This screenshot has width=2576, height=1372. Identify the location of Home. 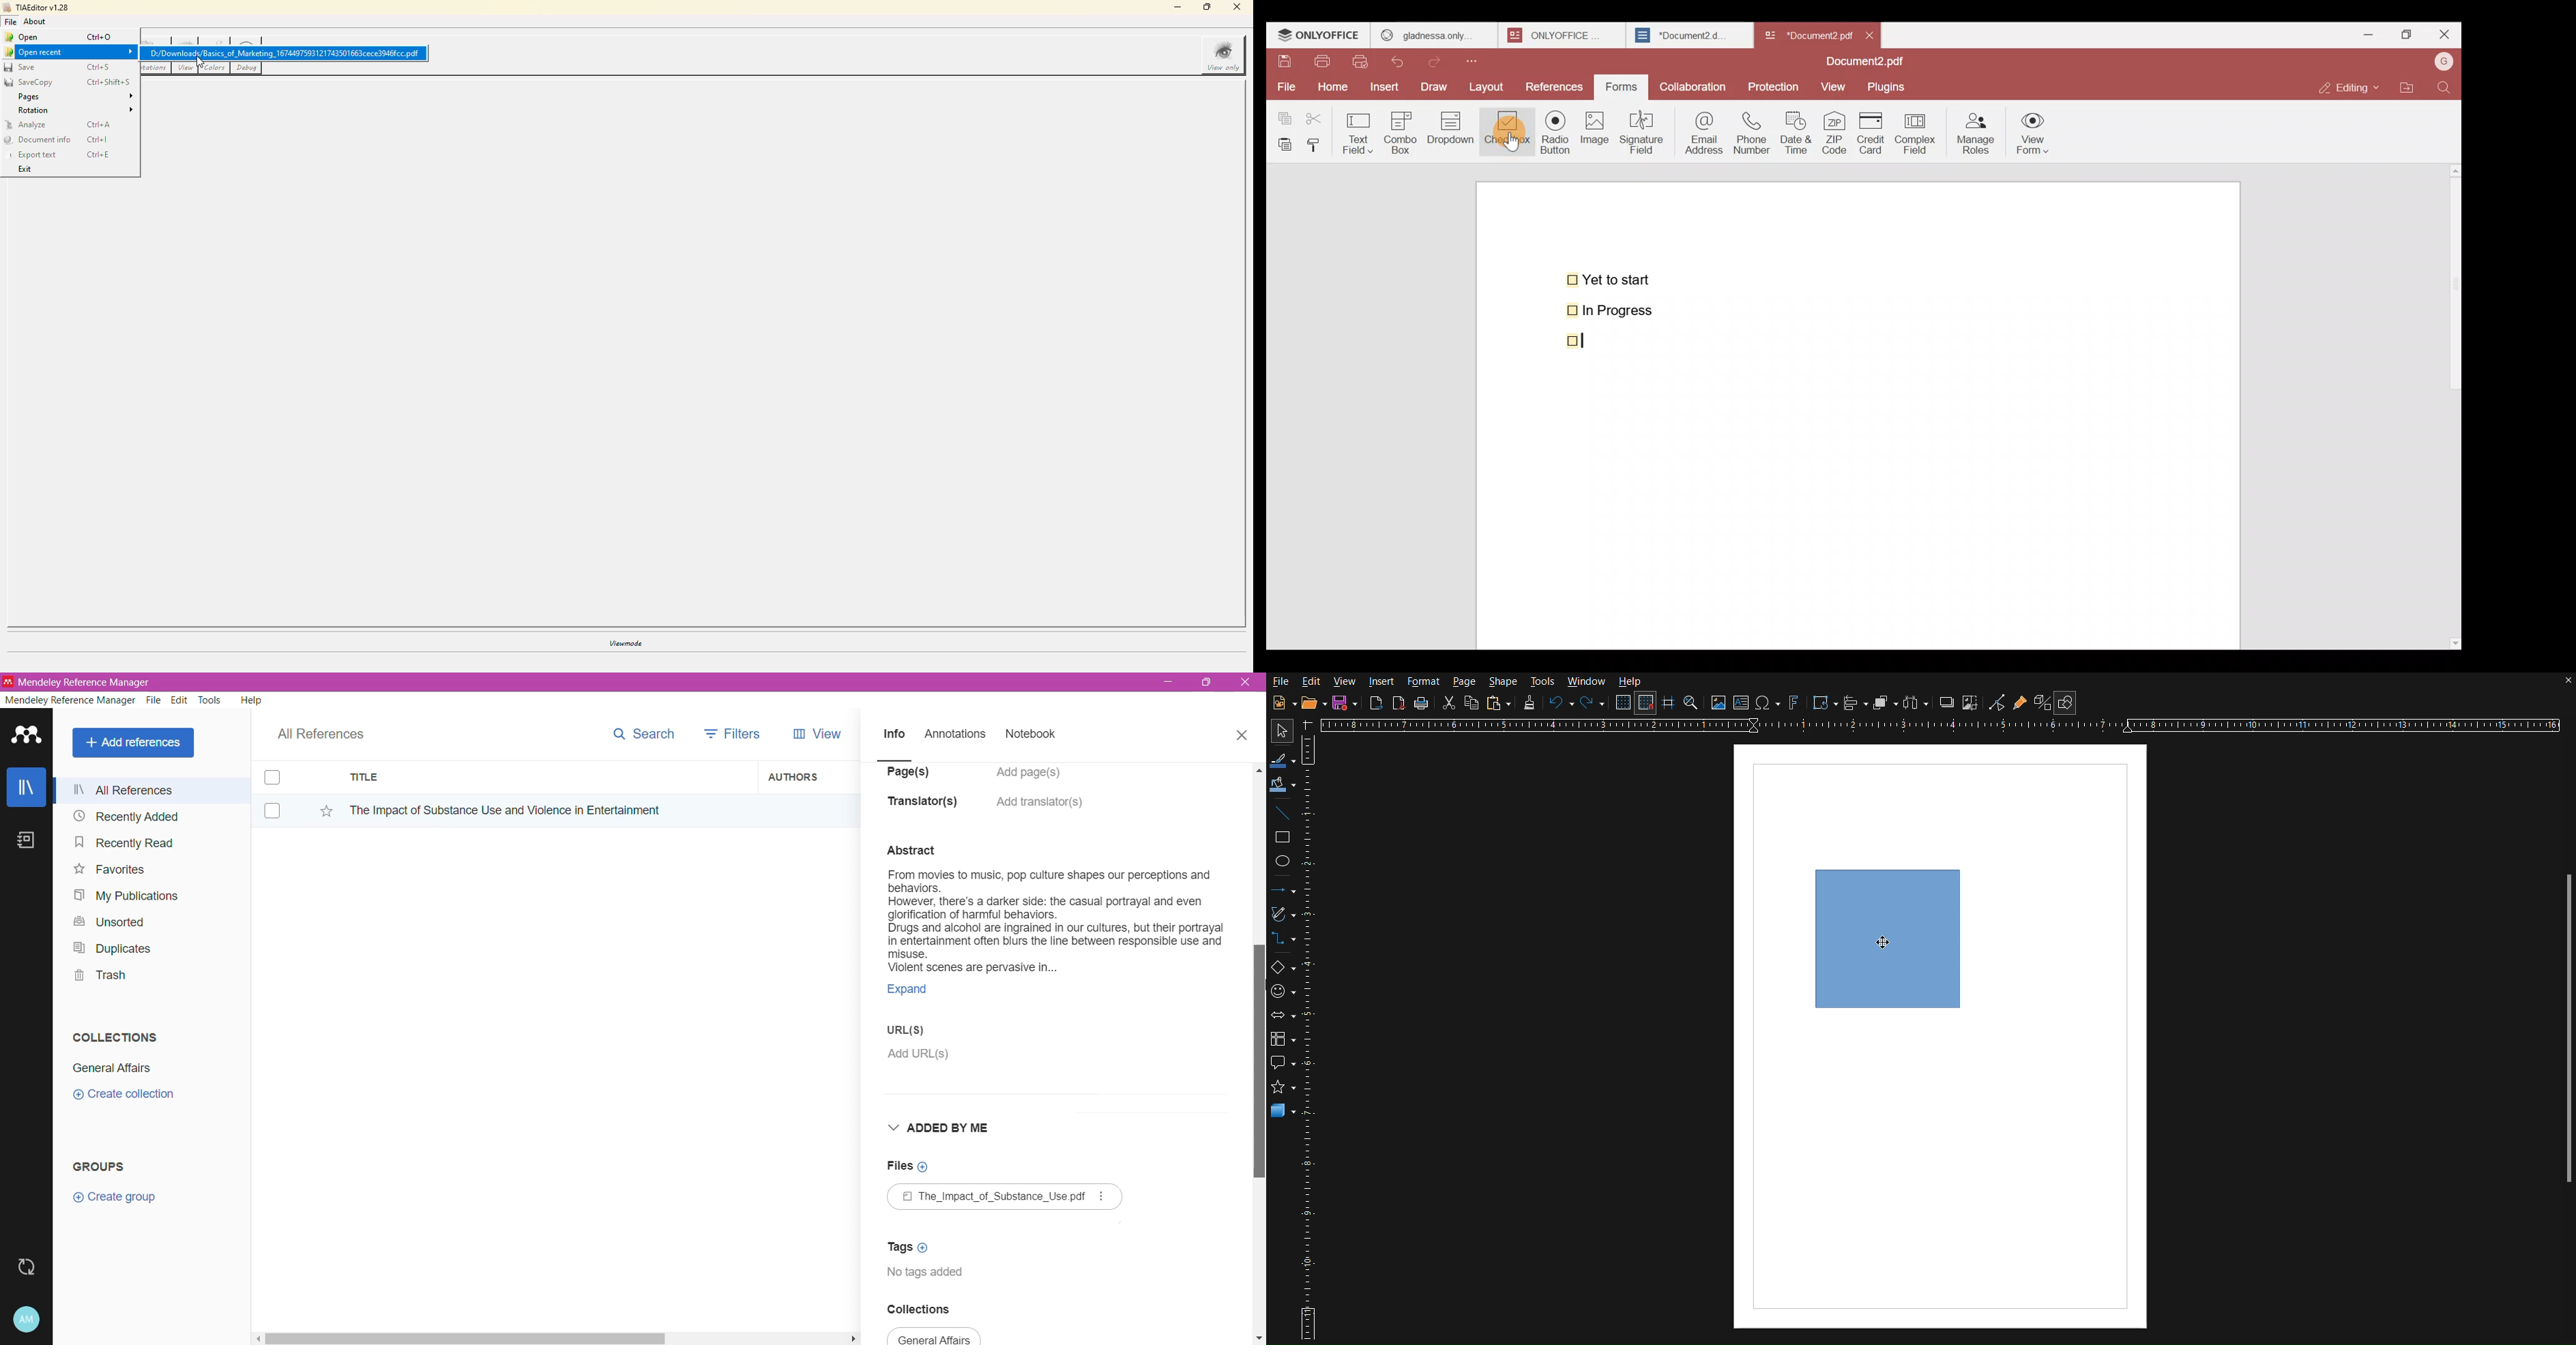
(1330, 87).